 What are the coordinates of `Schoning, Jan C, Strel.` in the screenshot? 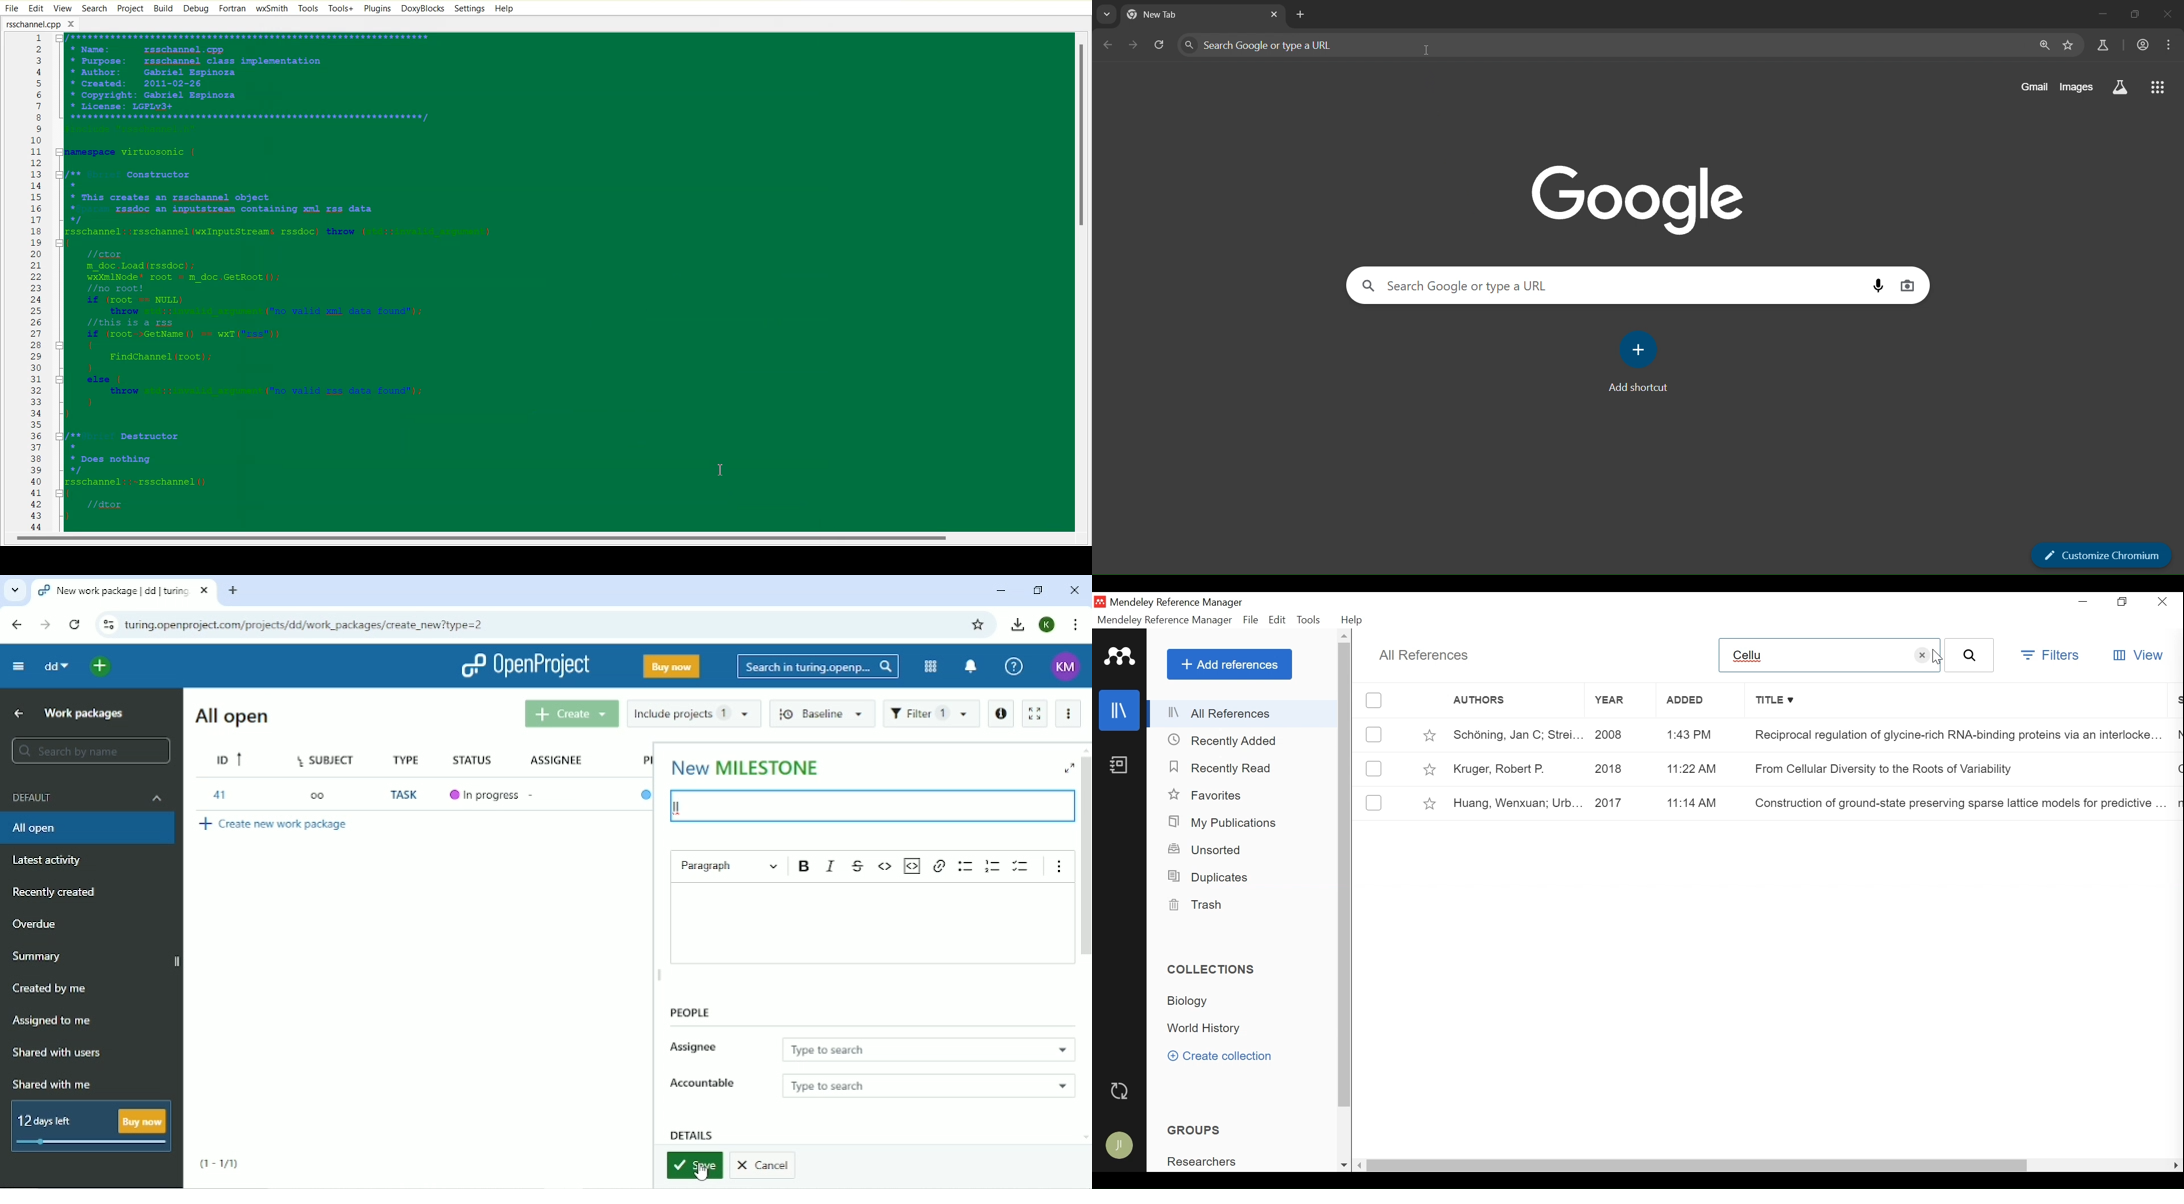 It's located at (1514, 735).